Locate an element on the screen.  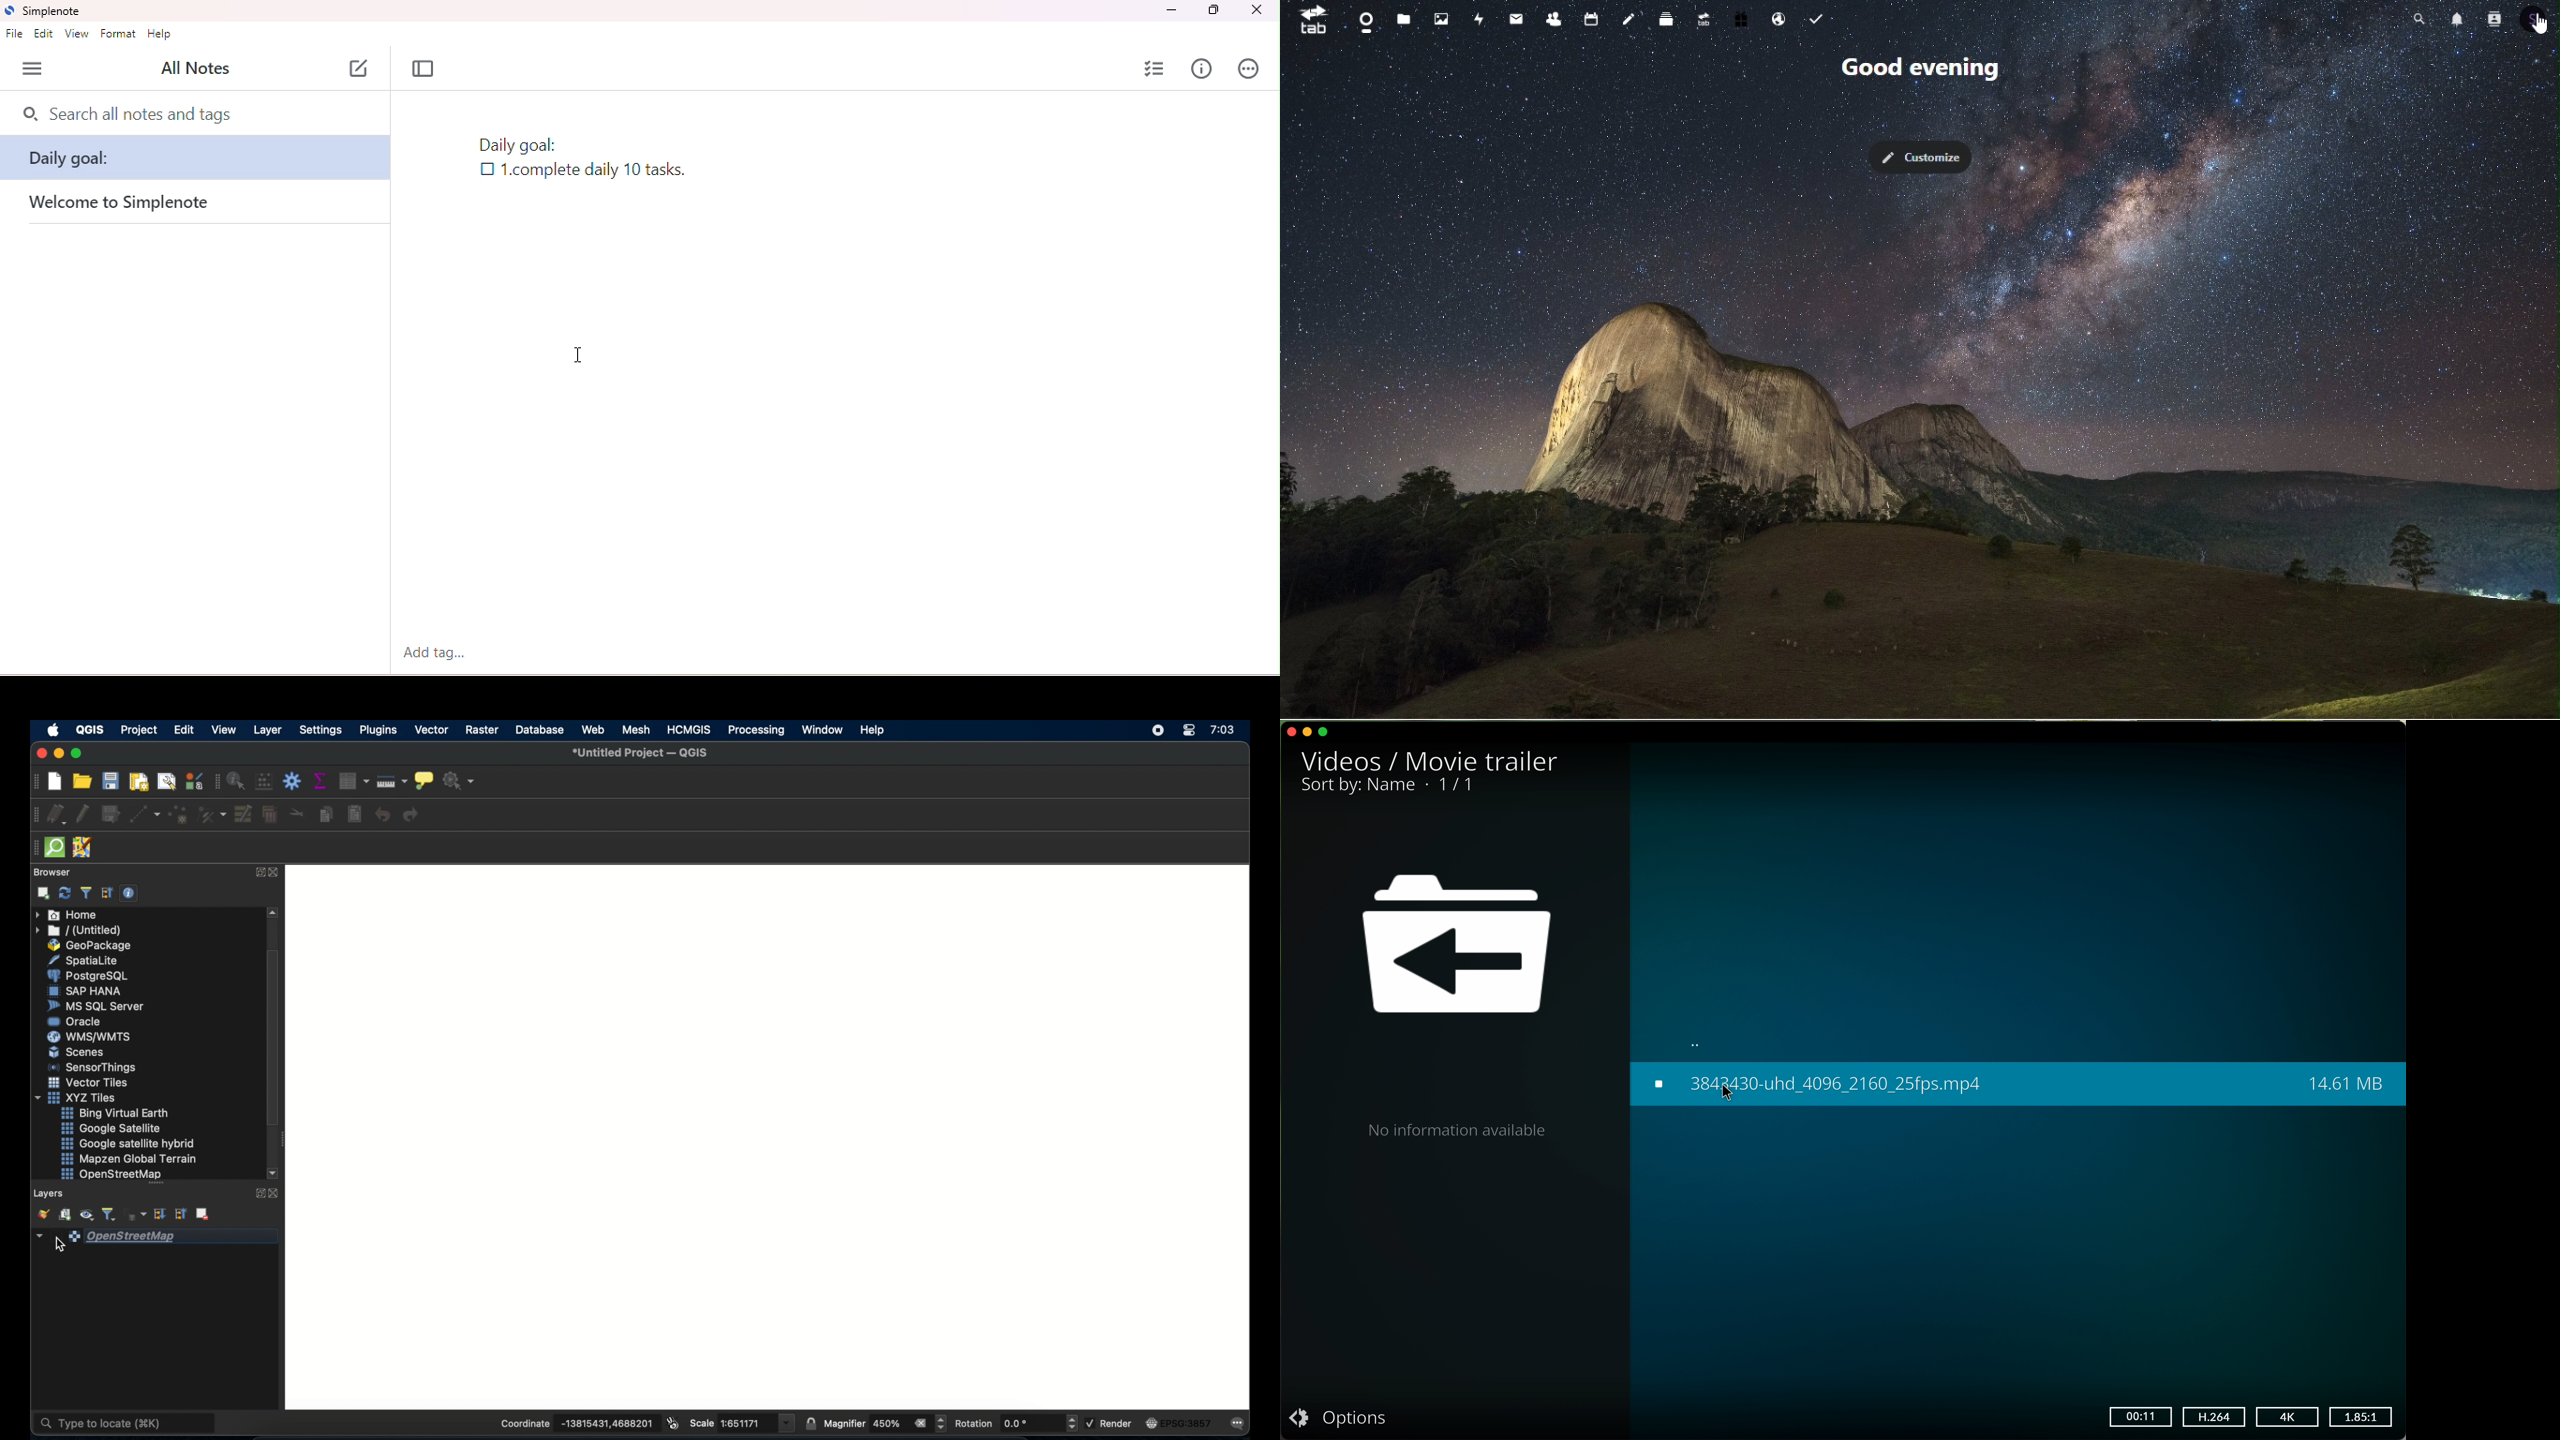
1.85:1 is located at coordinates (2361, 1416).